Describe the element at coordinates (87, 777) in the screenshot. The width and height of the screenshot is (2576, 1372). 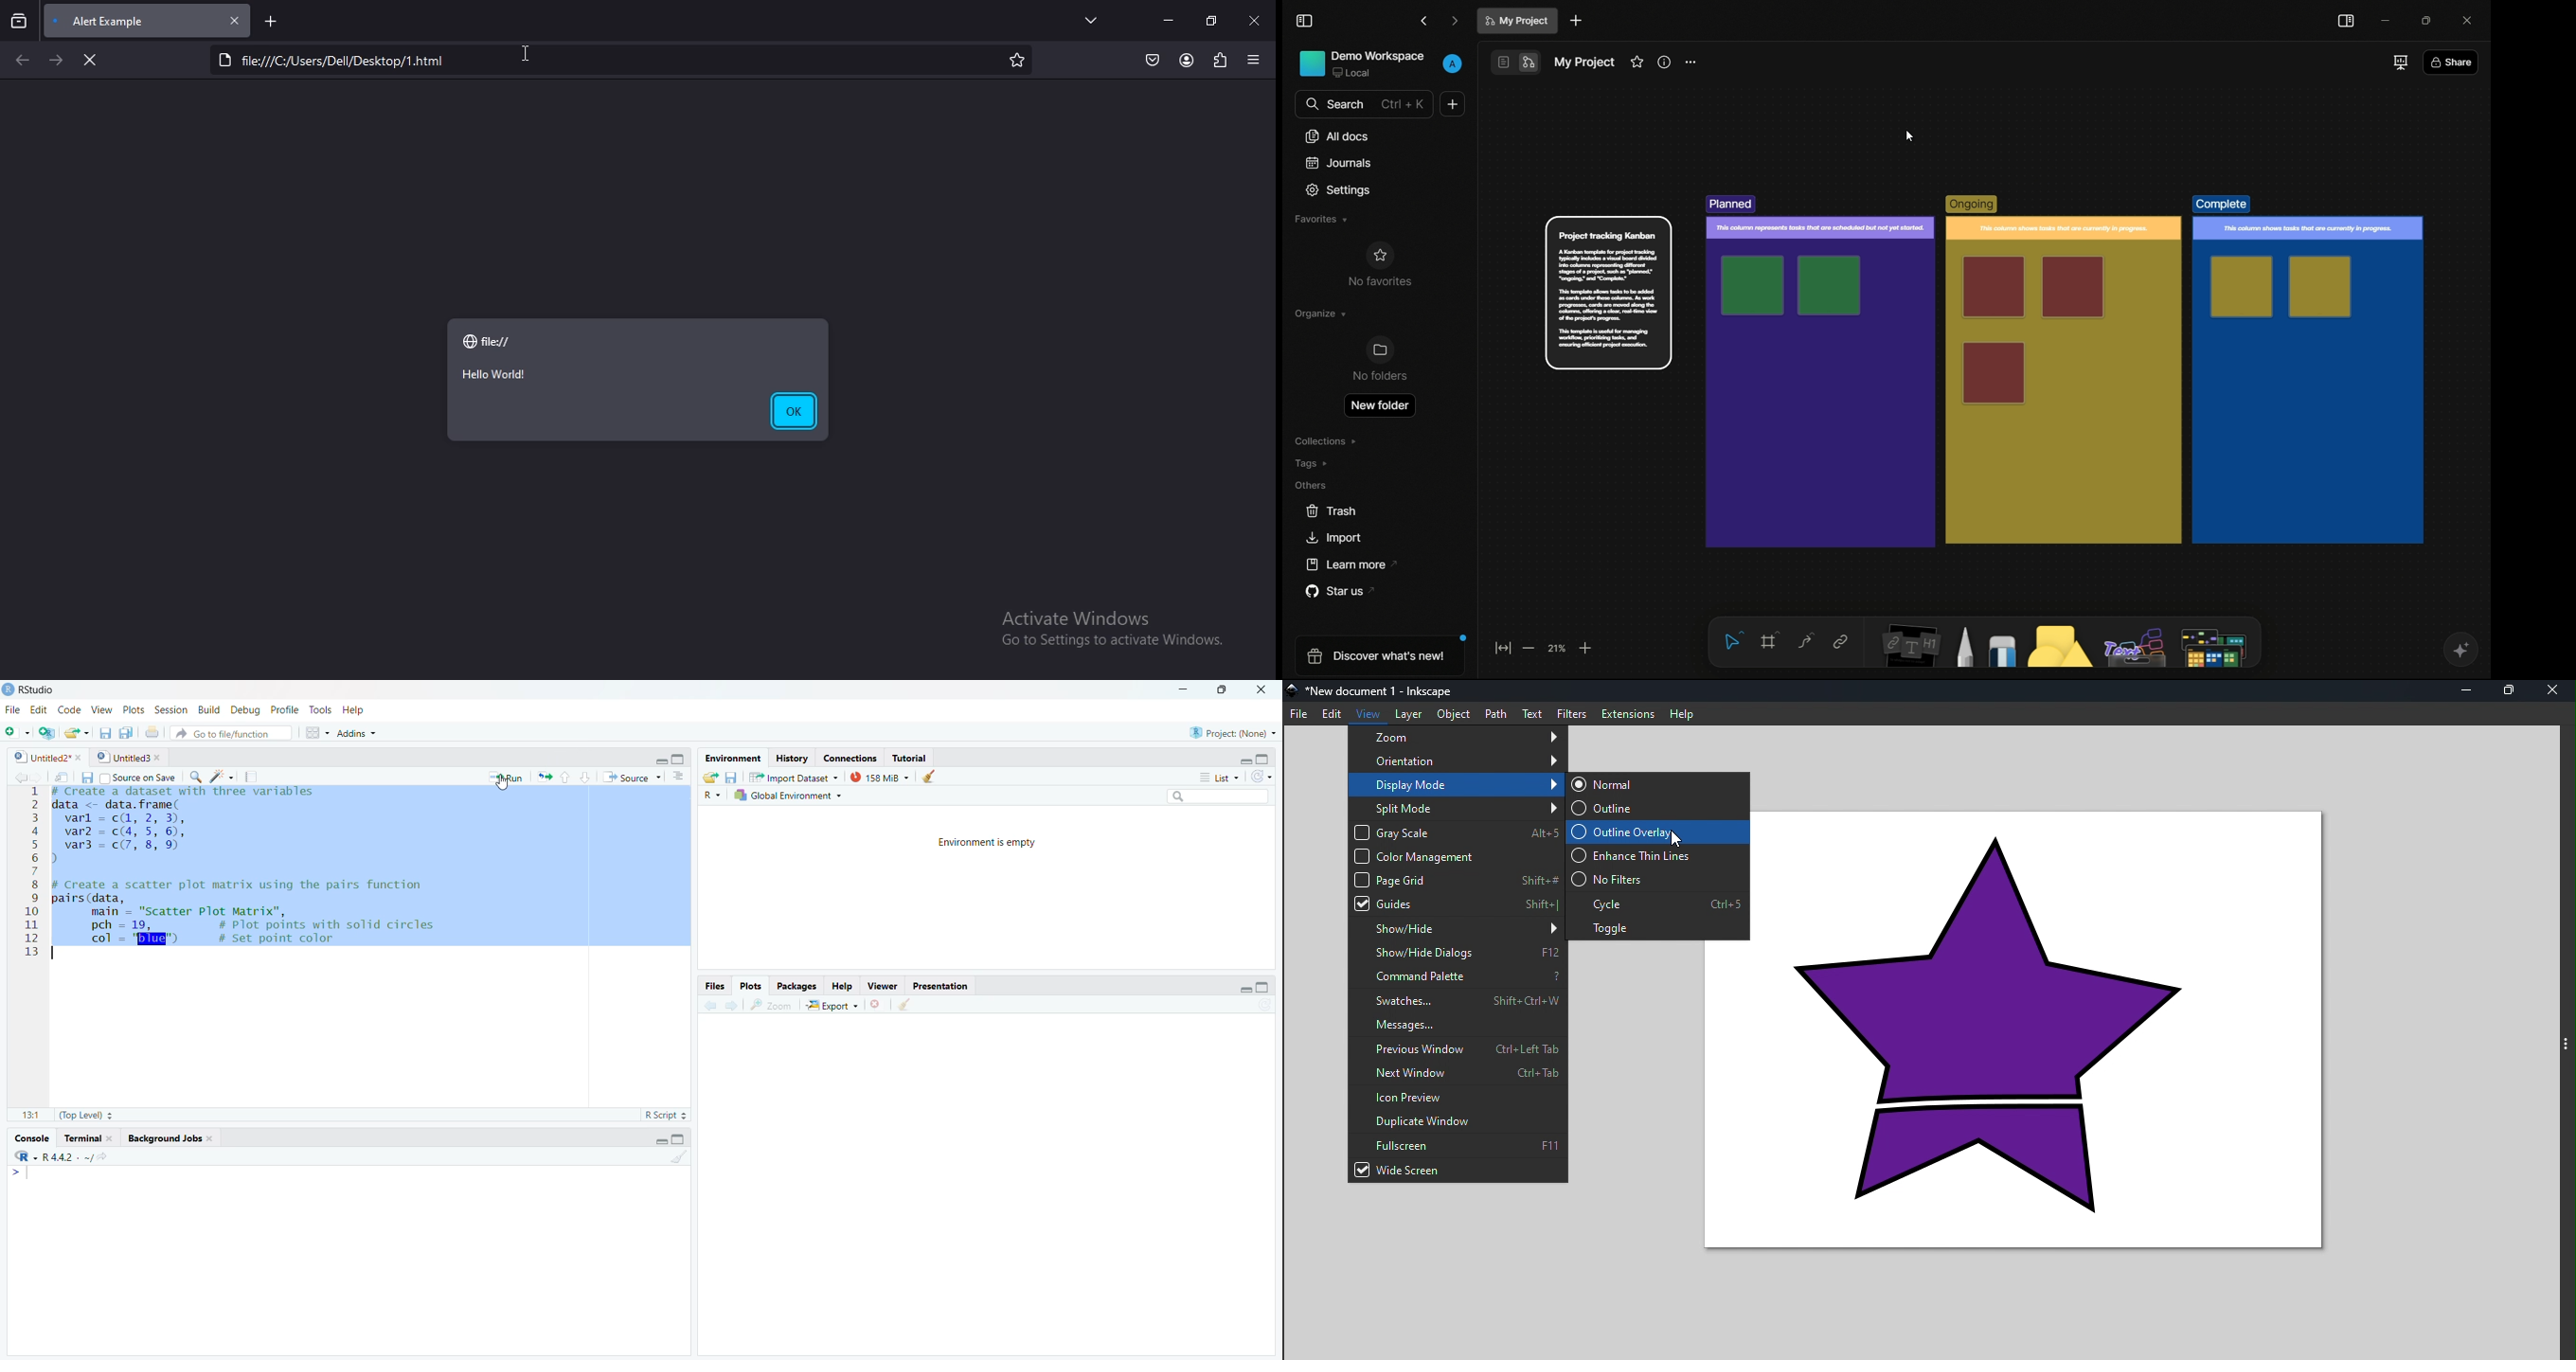
I see `Save current document` at that location.